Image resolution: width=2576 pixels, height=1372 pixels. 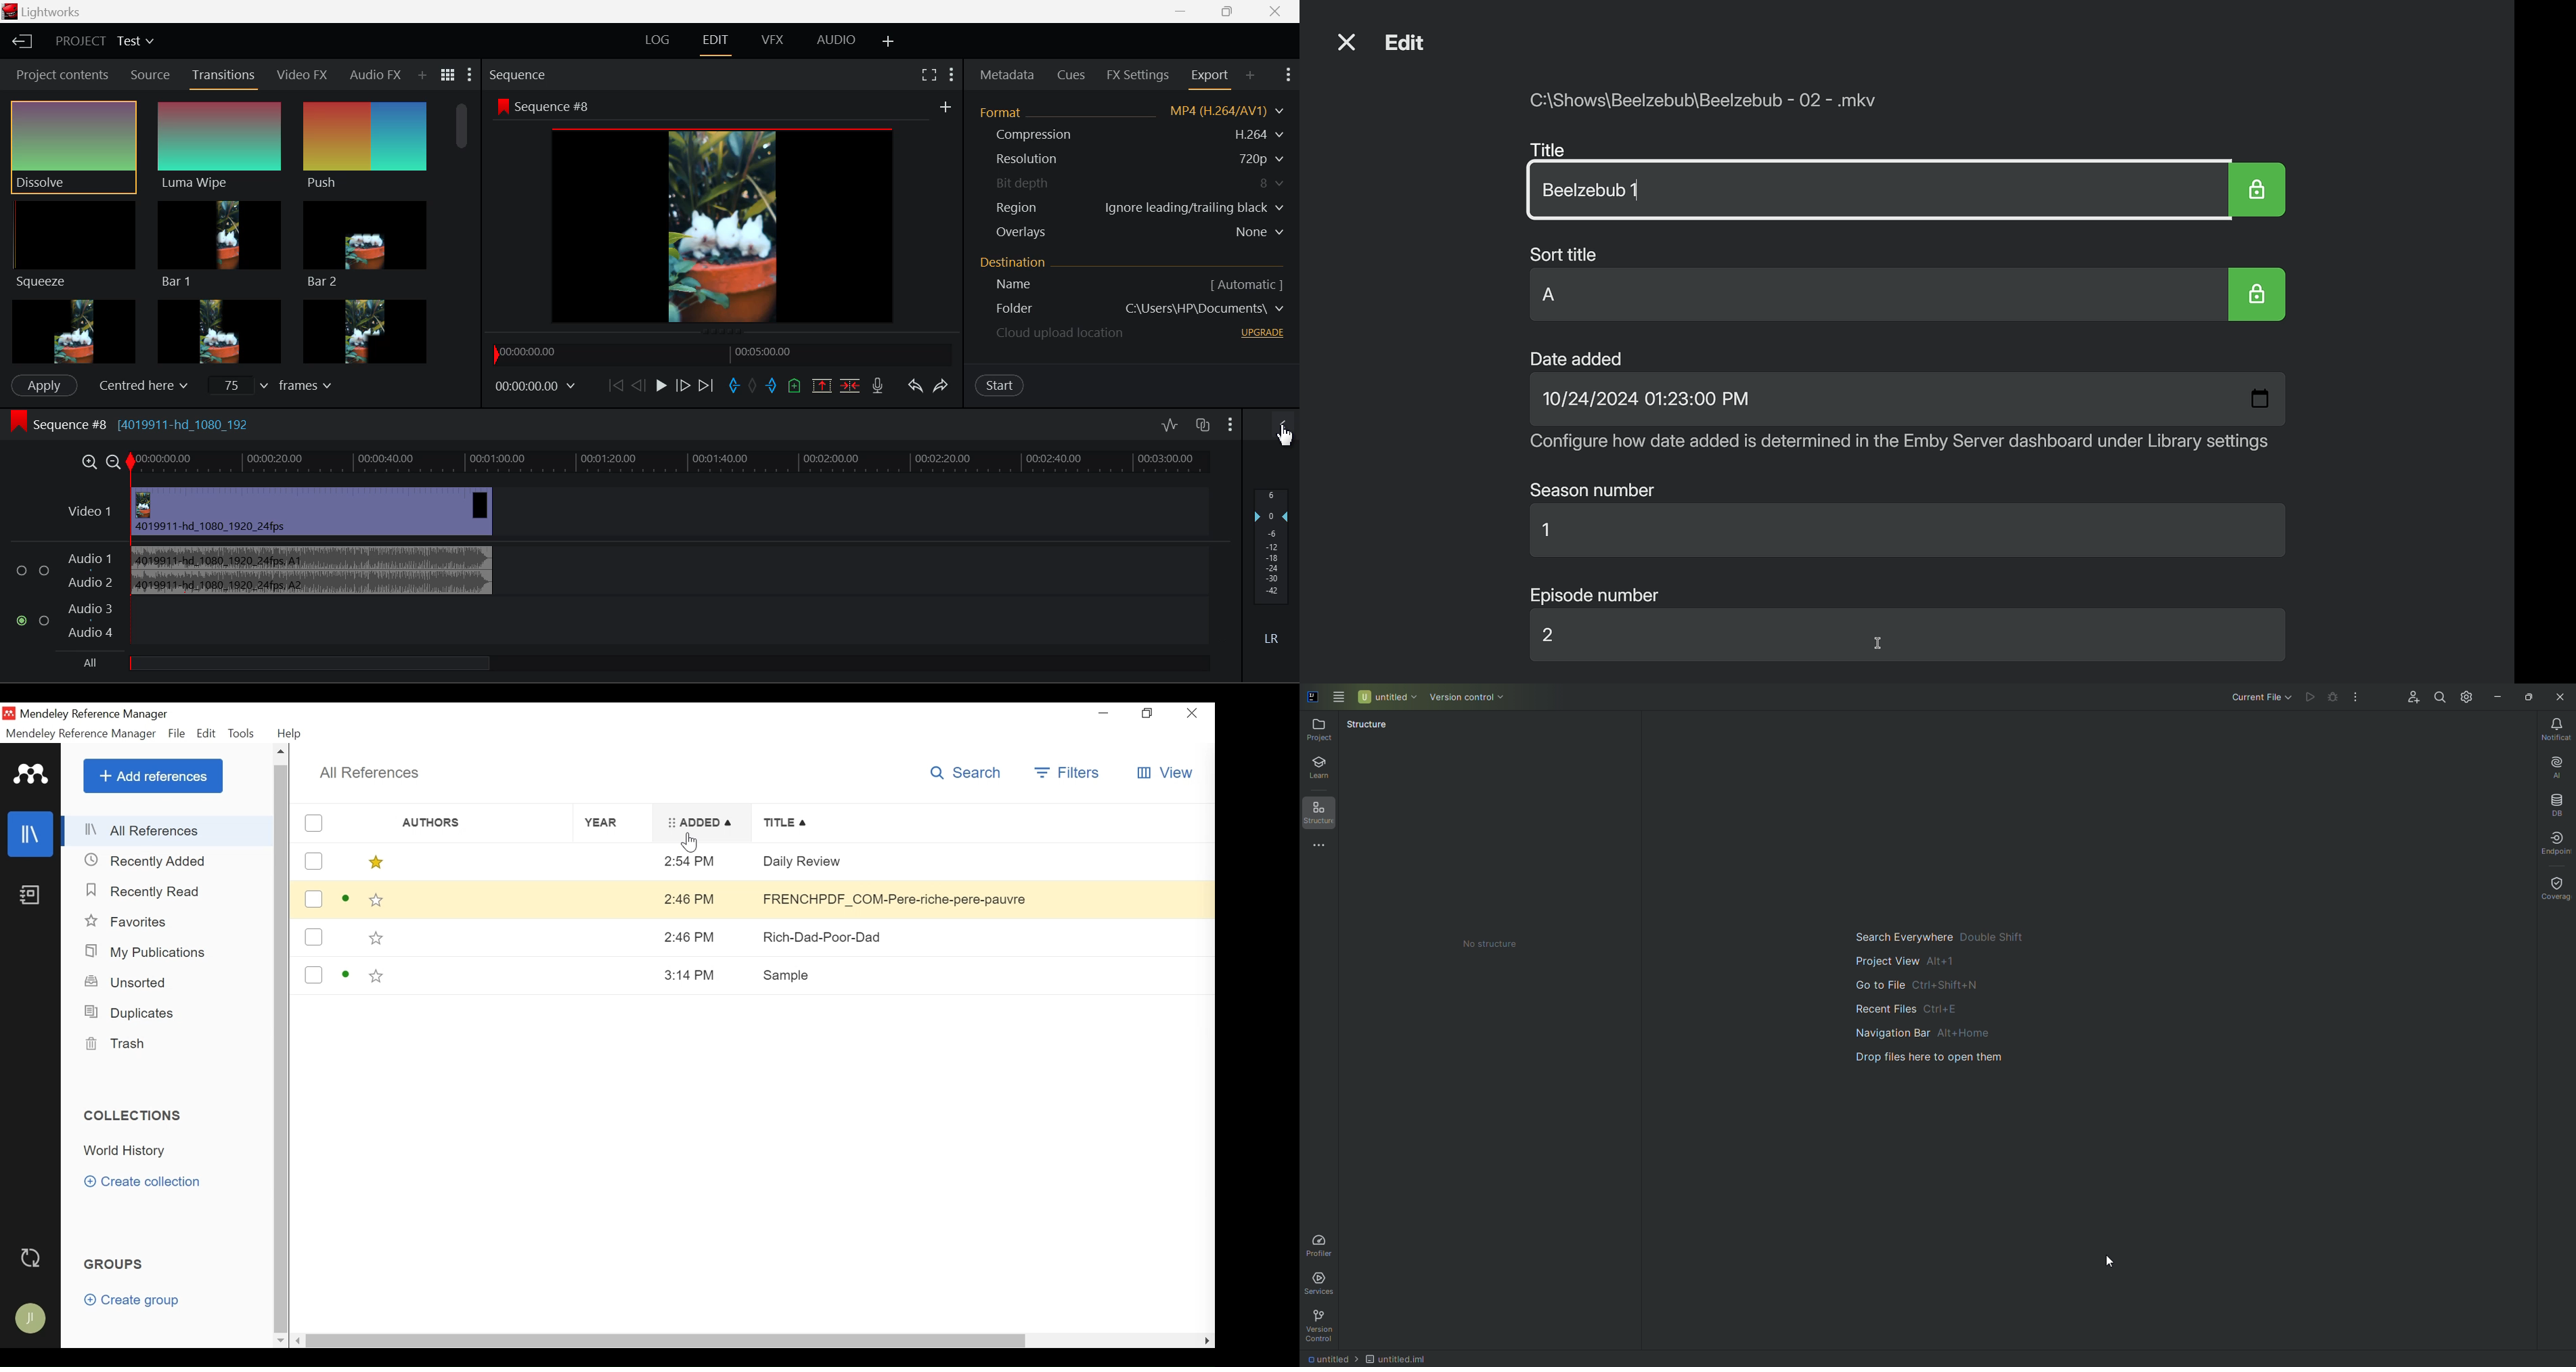 What do you see at coordinates (1102, 713) in the screenshot?
I see `minimize` at bounding box center [1102, 713].